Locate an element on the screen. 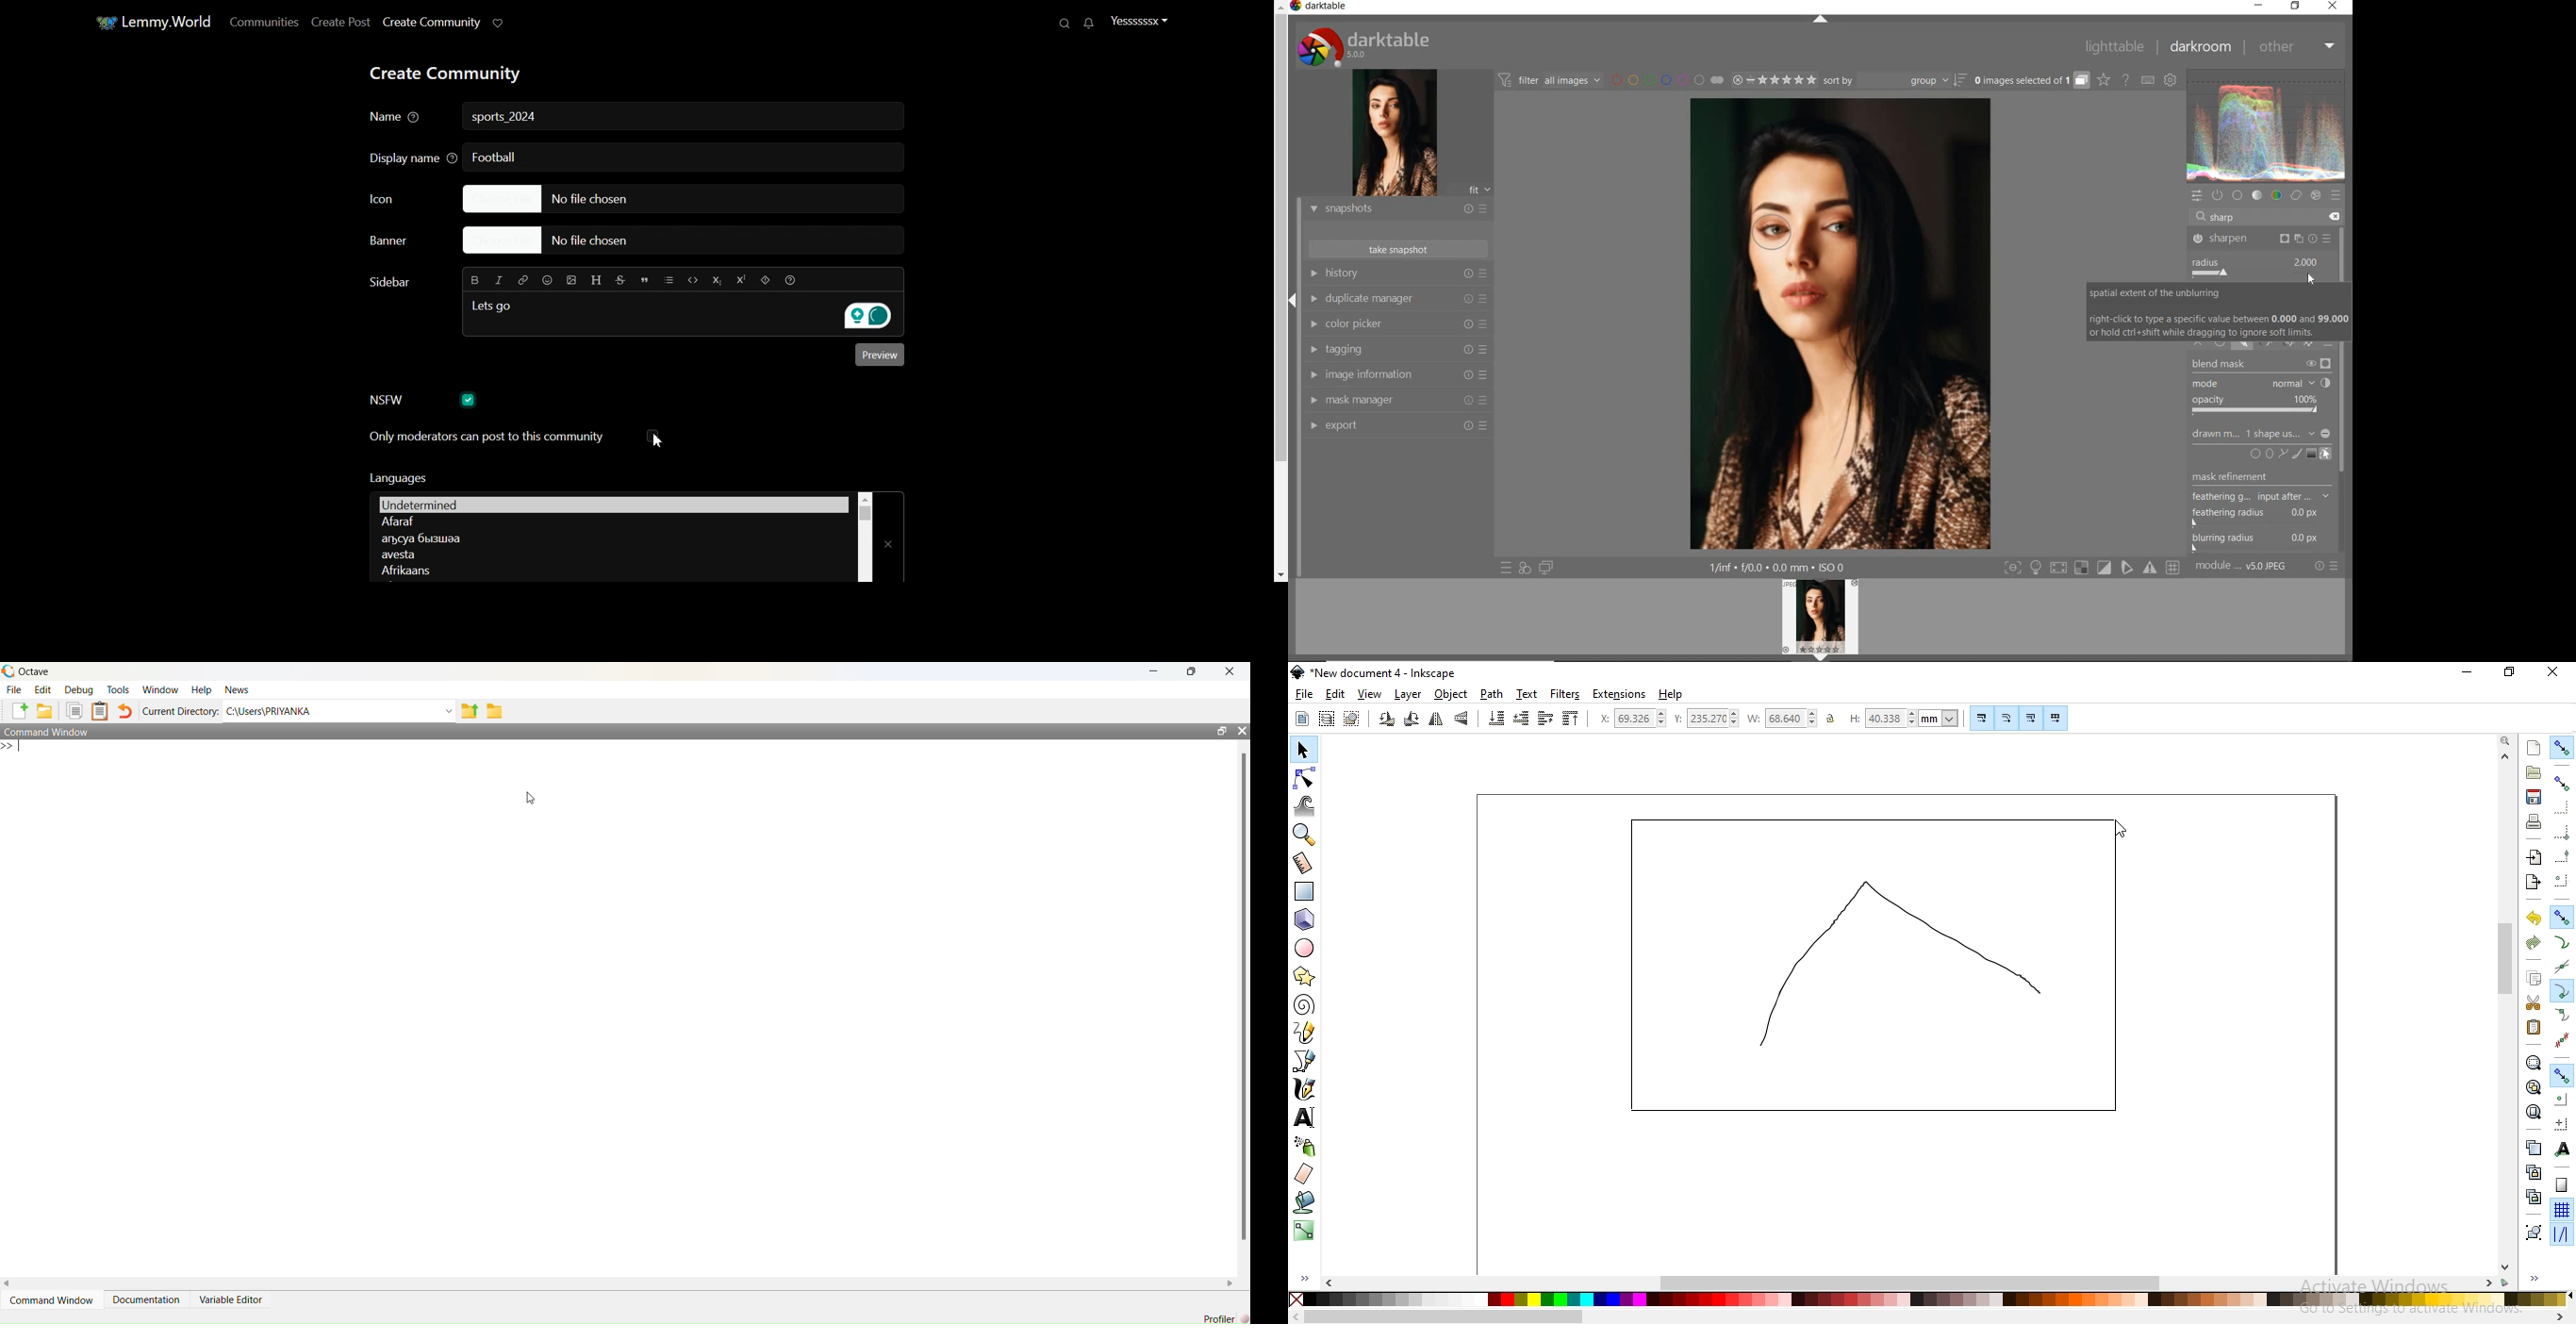 The width and height of the screenshot is (2576, 1344). display a second darkroom image window is located at coordinates (1547, 567).